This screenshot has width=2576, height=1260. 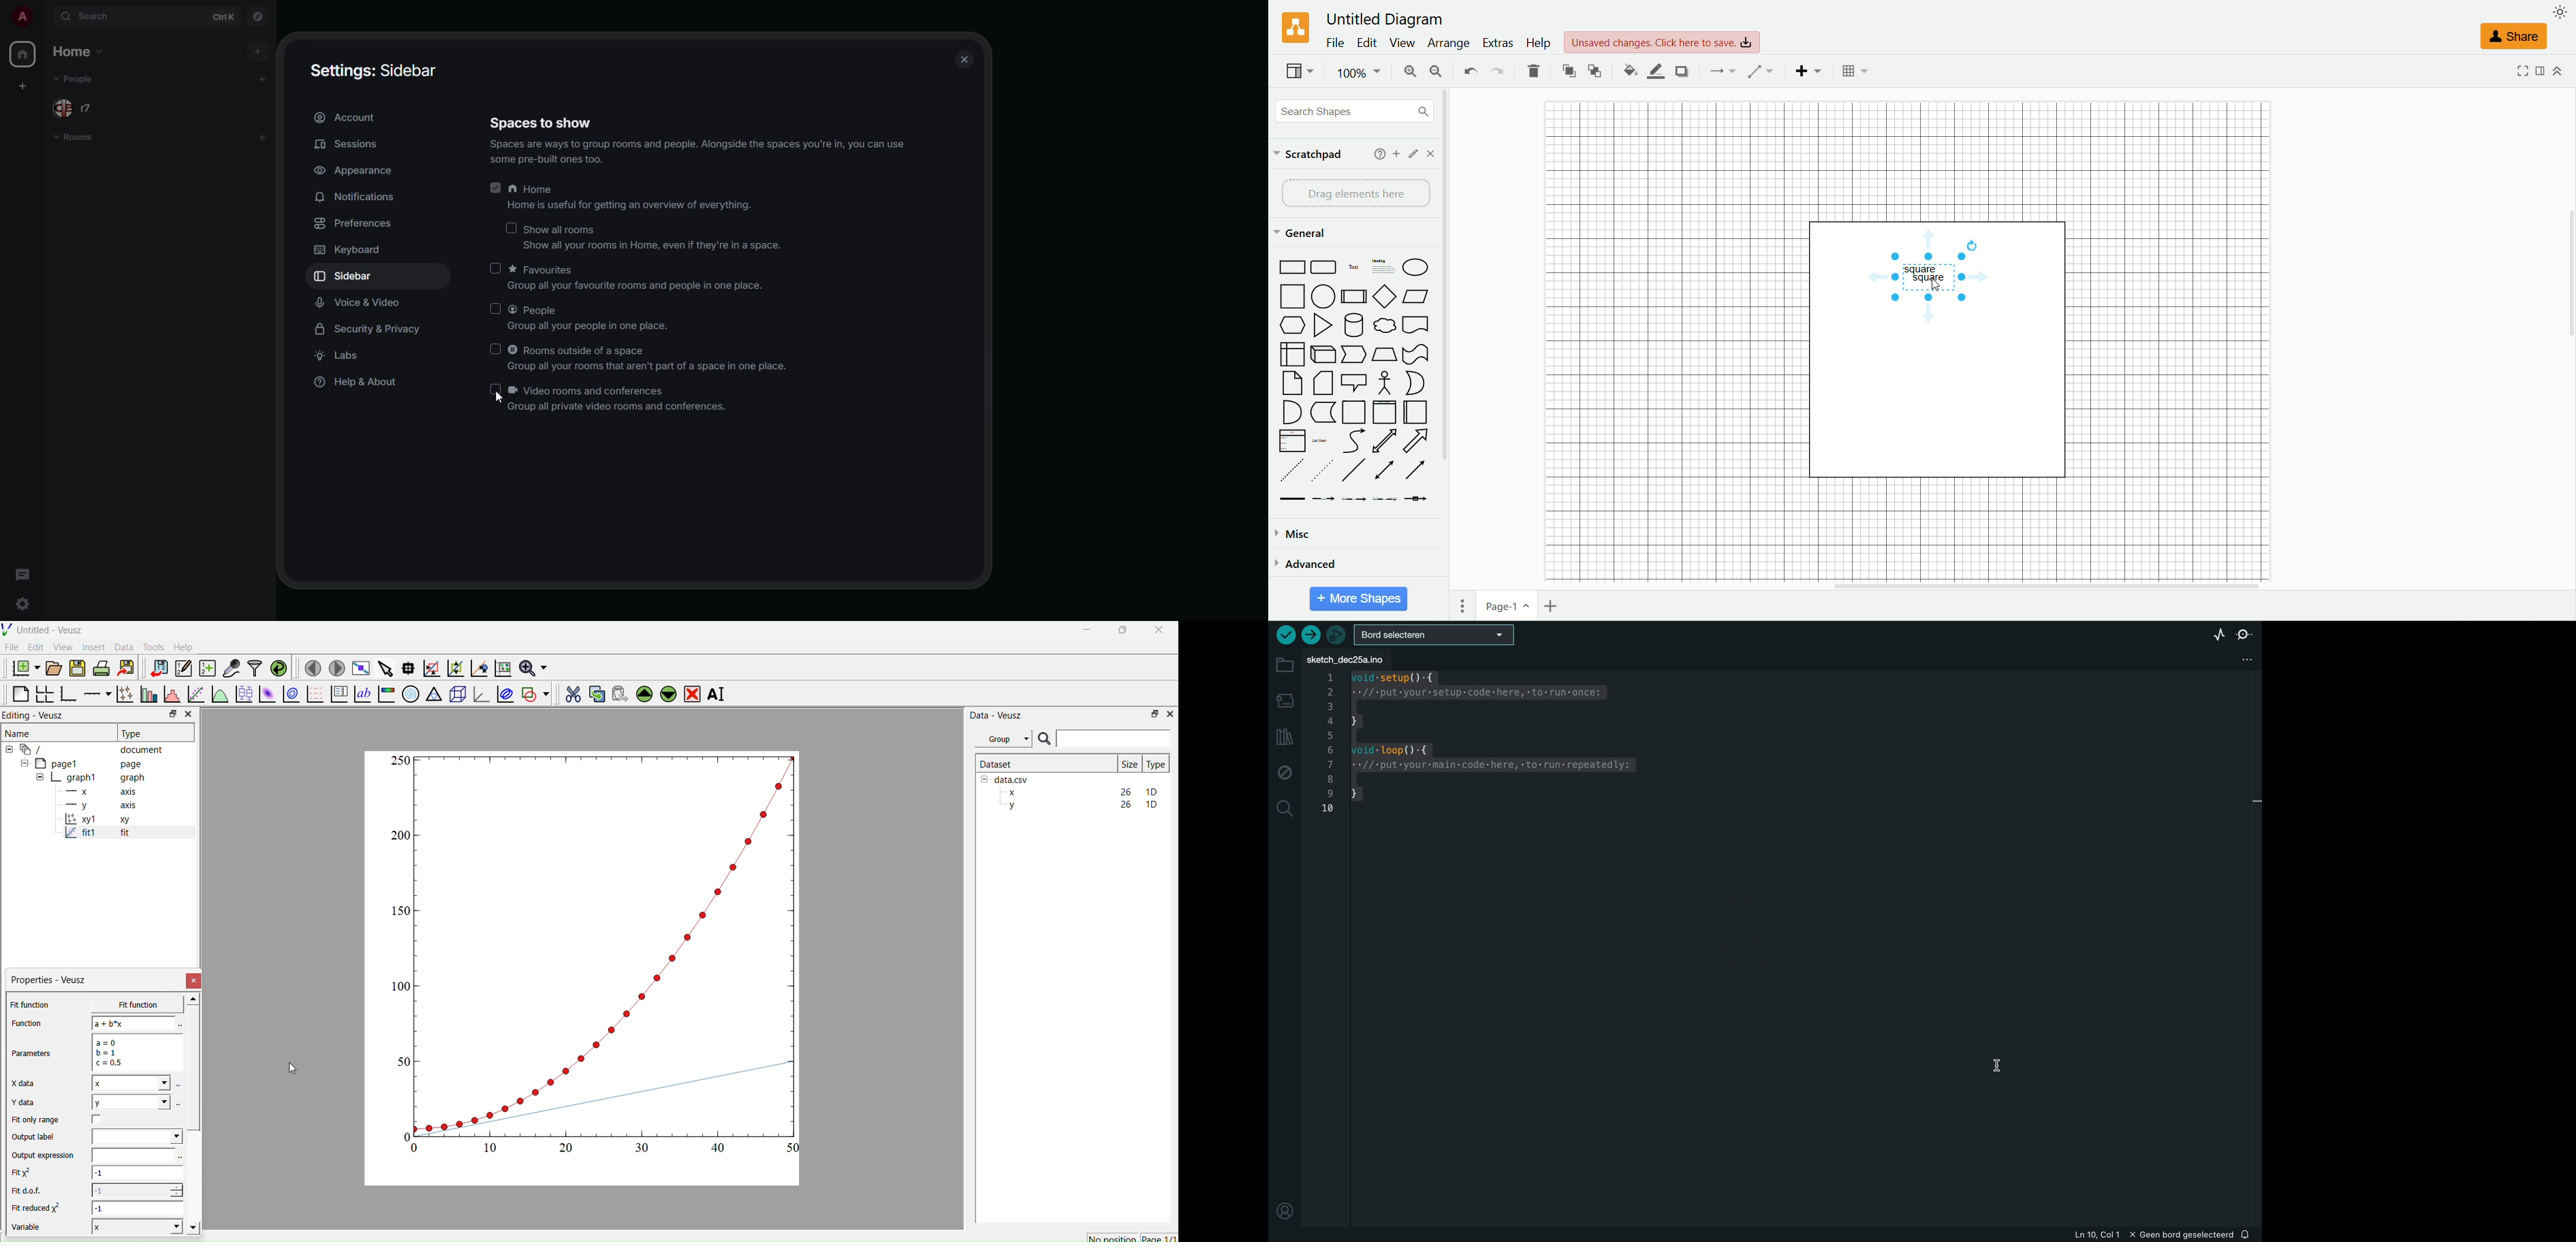 What do you see at coordinates (1169, 713) in the screenshot?
I see `Close` at bounding box center [1169, 713].